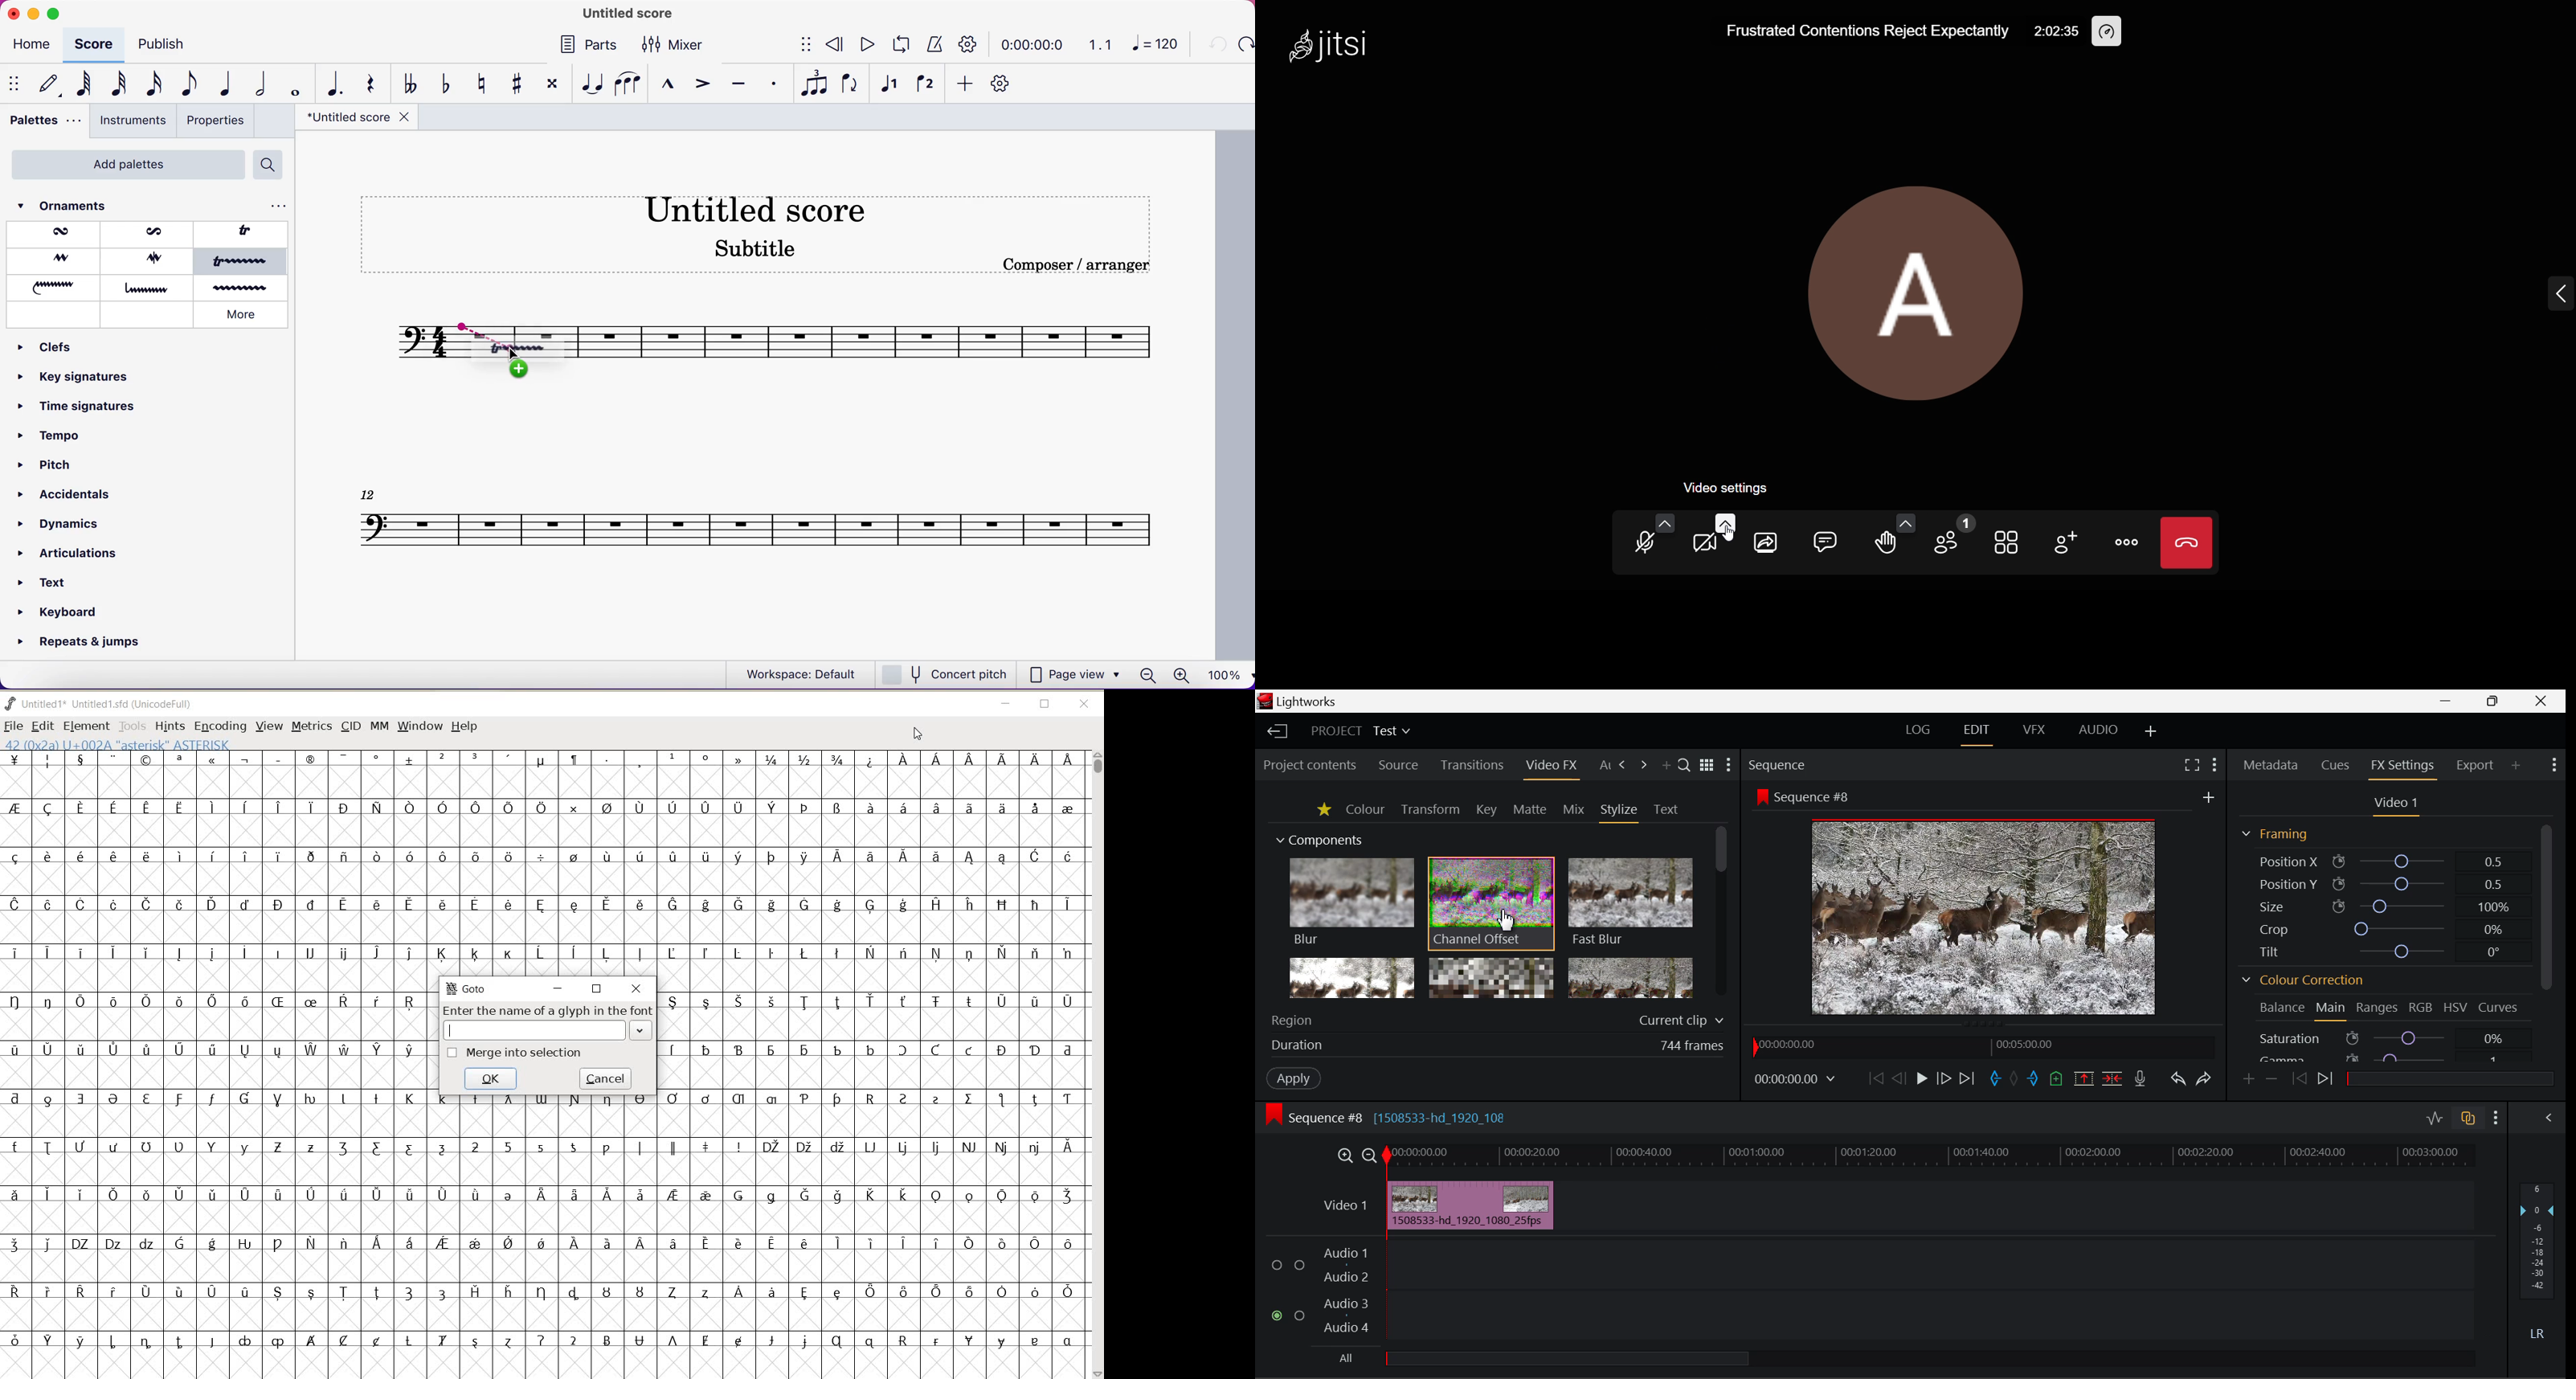 Image resolution: width=2576 pixels, height=1400 pixels. What do you see at coordinates (597, 989) in the screenshot?
I see `restore` at bounding box center [597, 989].